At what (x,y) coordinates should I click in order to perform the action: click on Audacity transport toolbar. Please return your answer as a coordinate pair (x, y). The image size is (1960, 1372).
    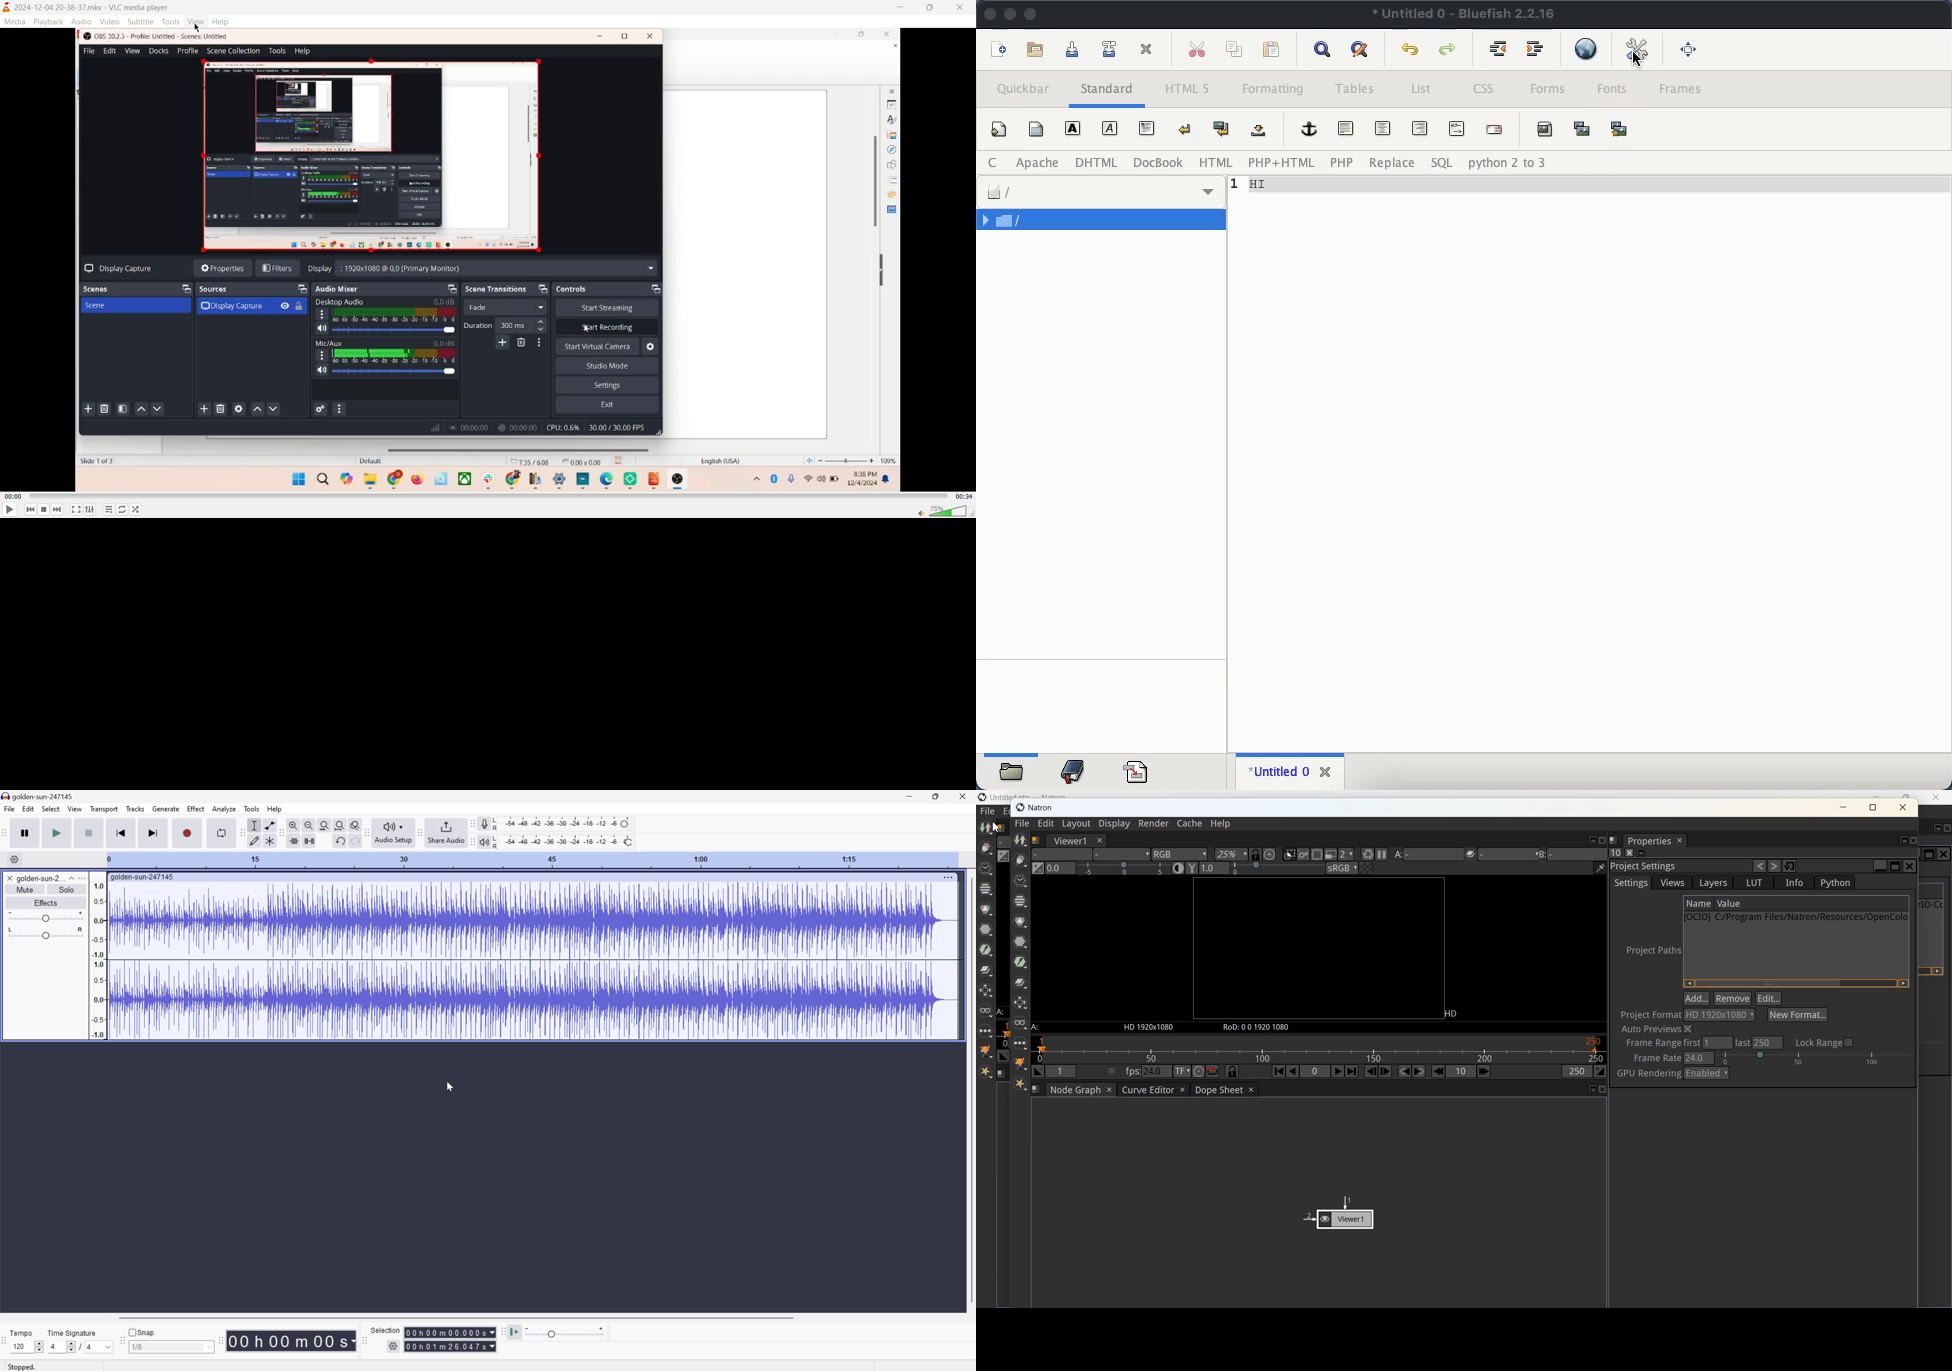
    Looking at the image, I should click on (6, 832).